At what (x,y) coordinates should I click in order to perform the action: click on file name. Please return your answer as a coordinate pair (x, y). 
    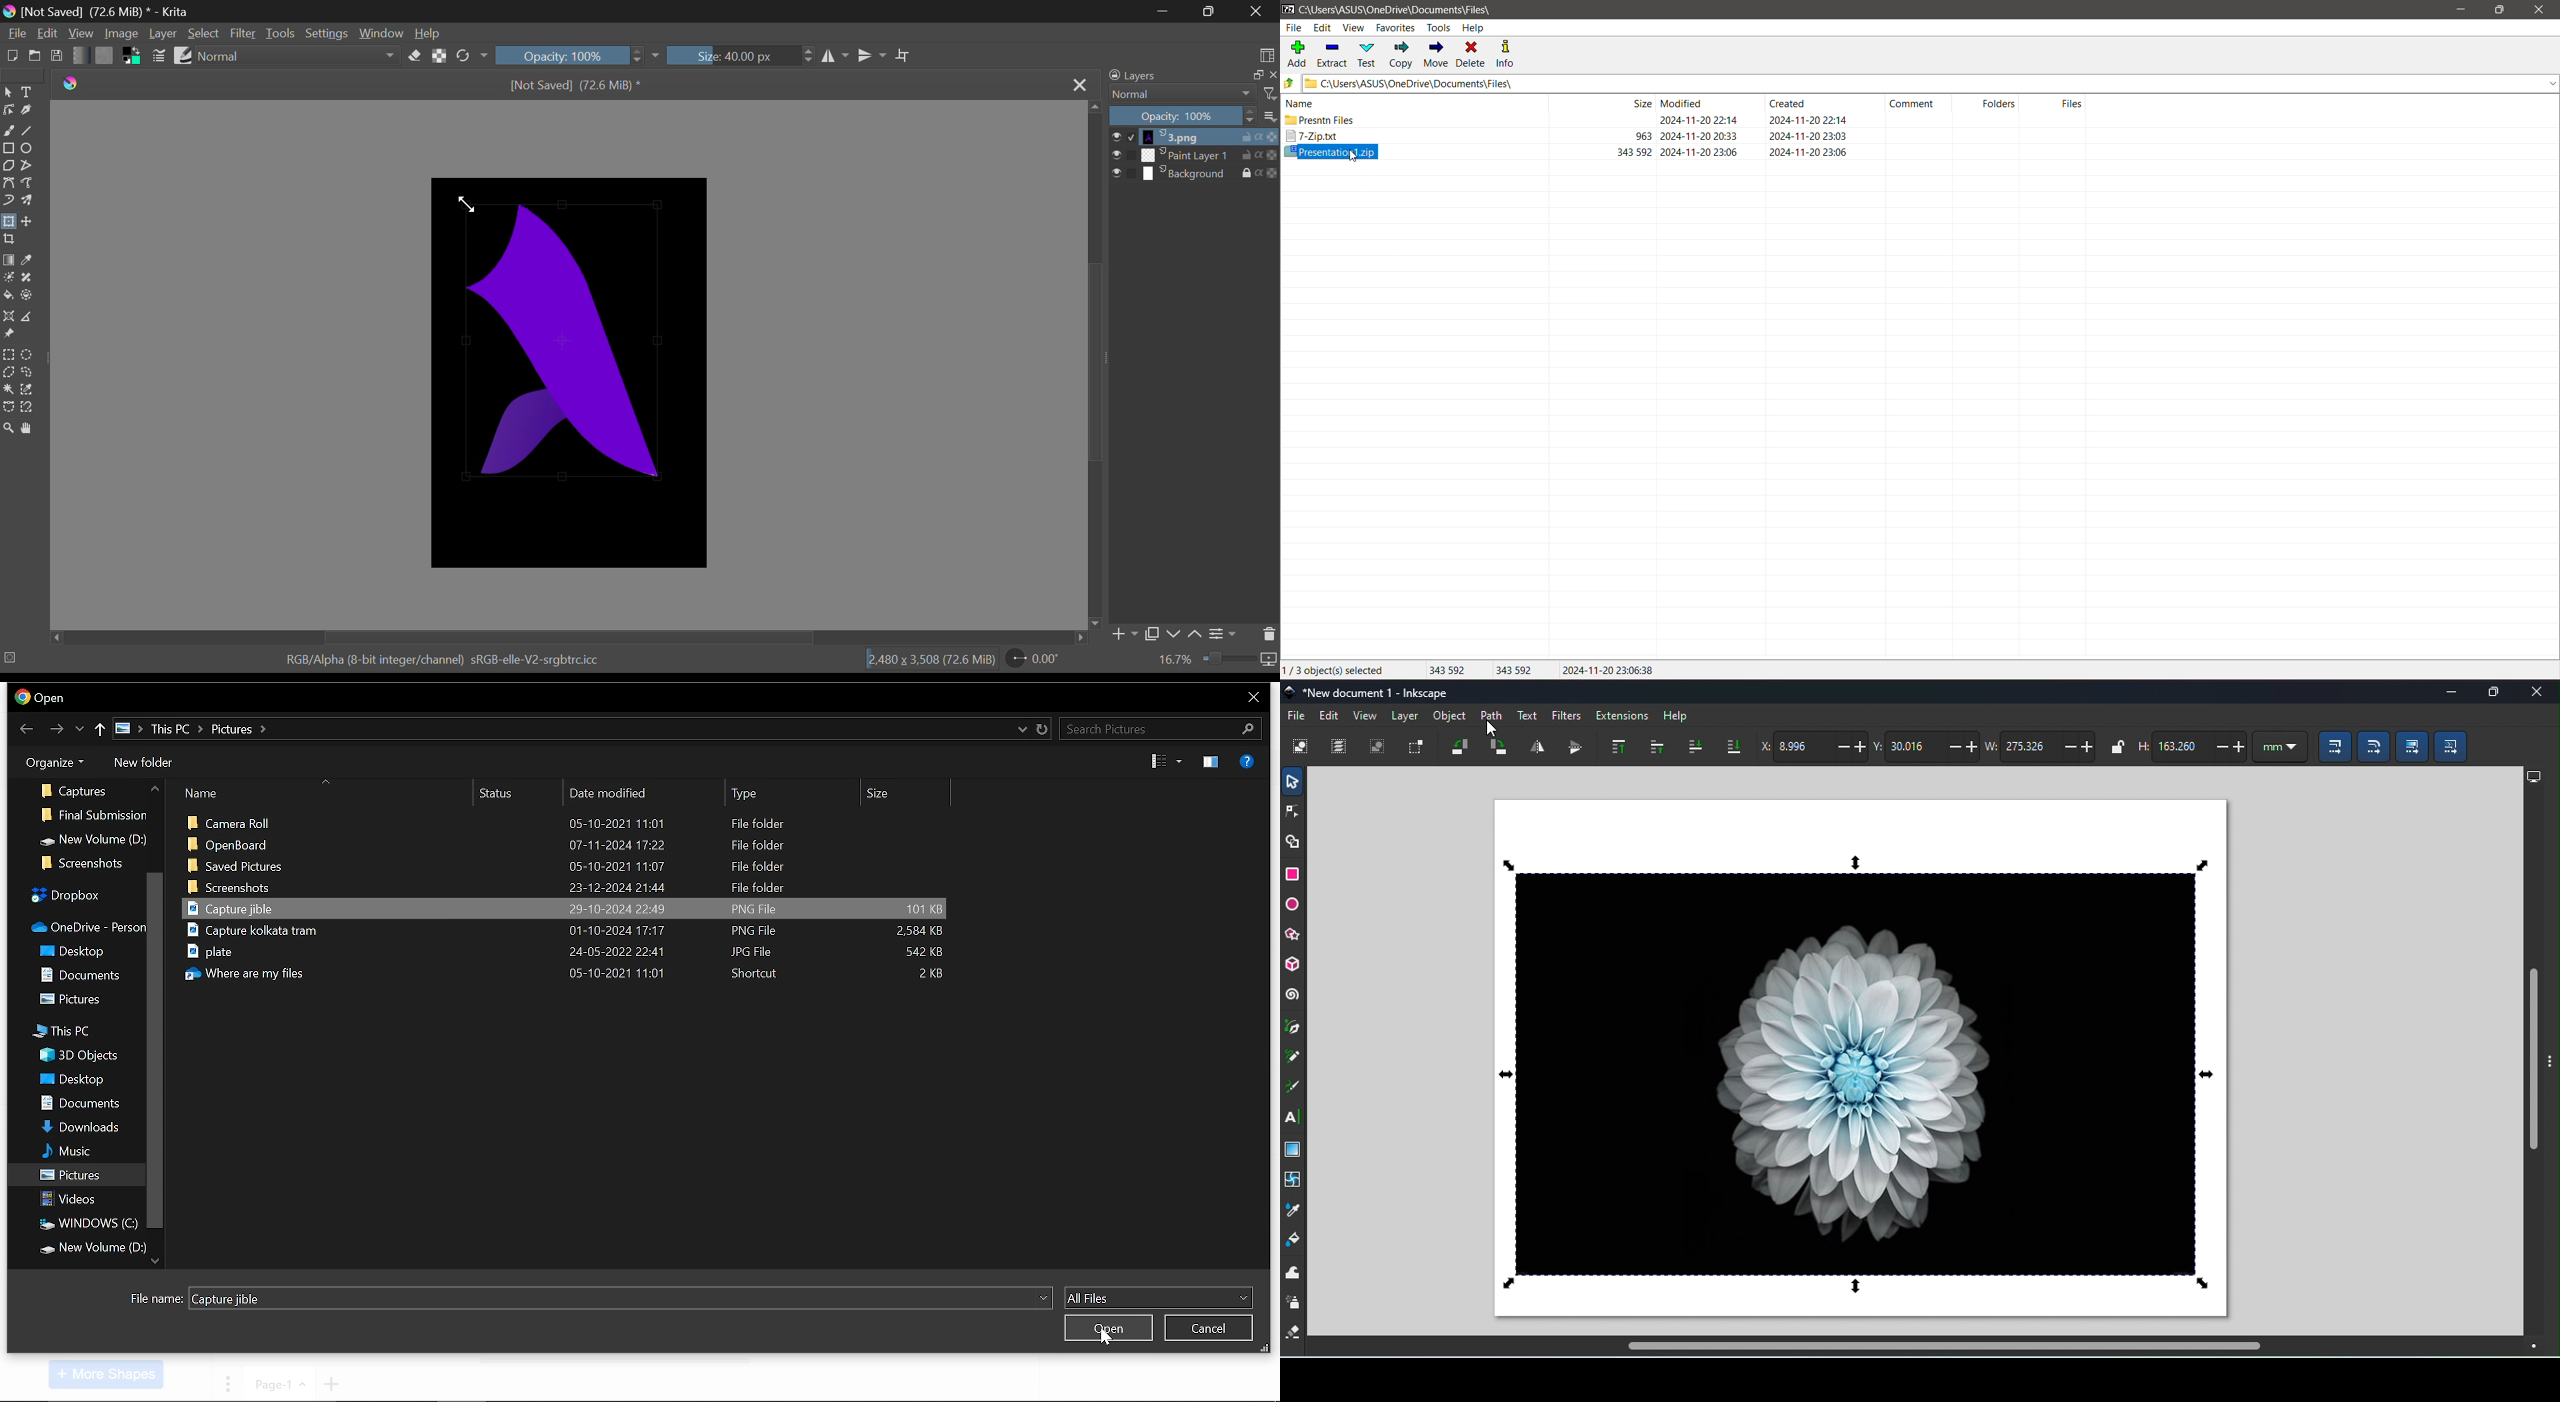
    Looking at the image, I should click on (619, 1297).